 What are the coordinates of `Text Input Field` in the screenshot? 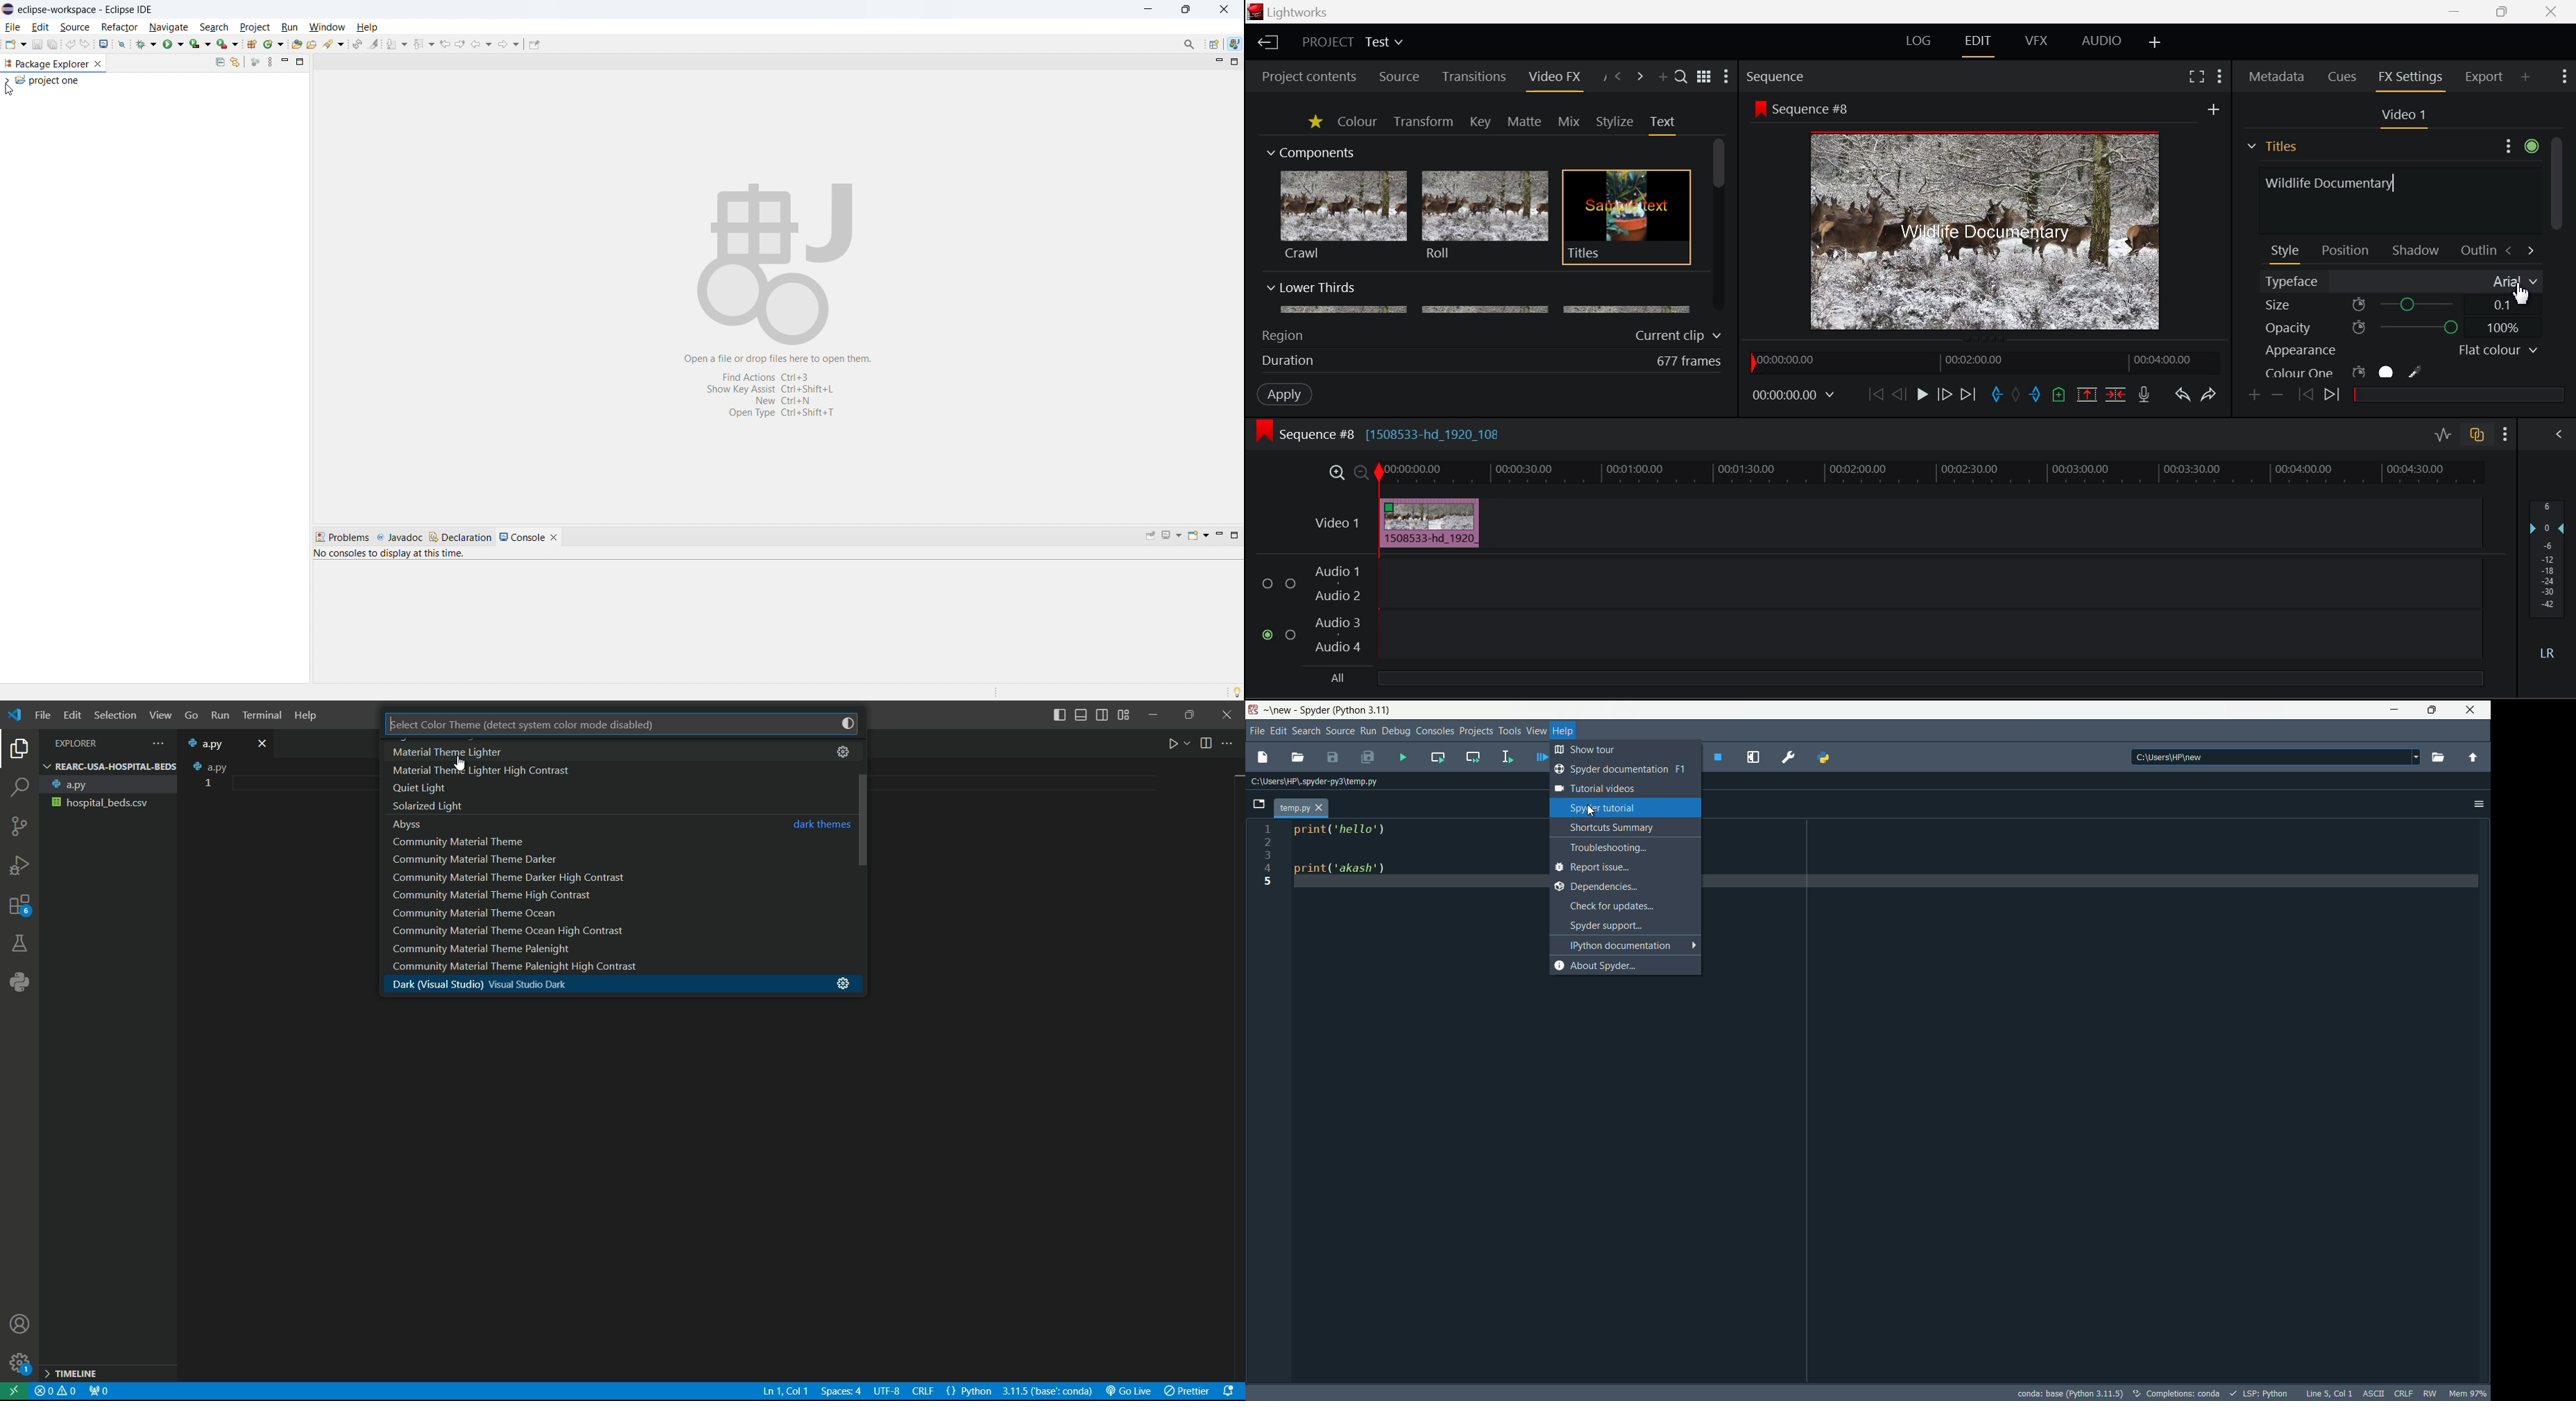 It's located at (2396, 199).